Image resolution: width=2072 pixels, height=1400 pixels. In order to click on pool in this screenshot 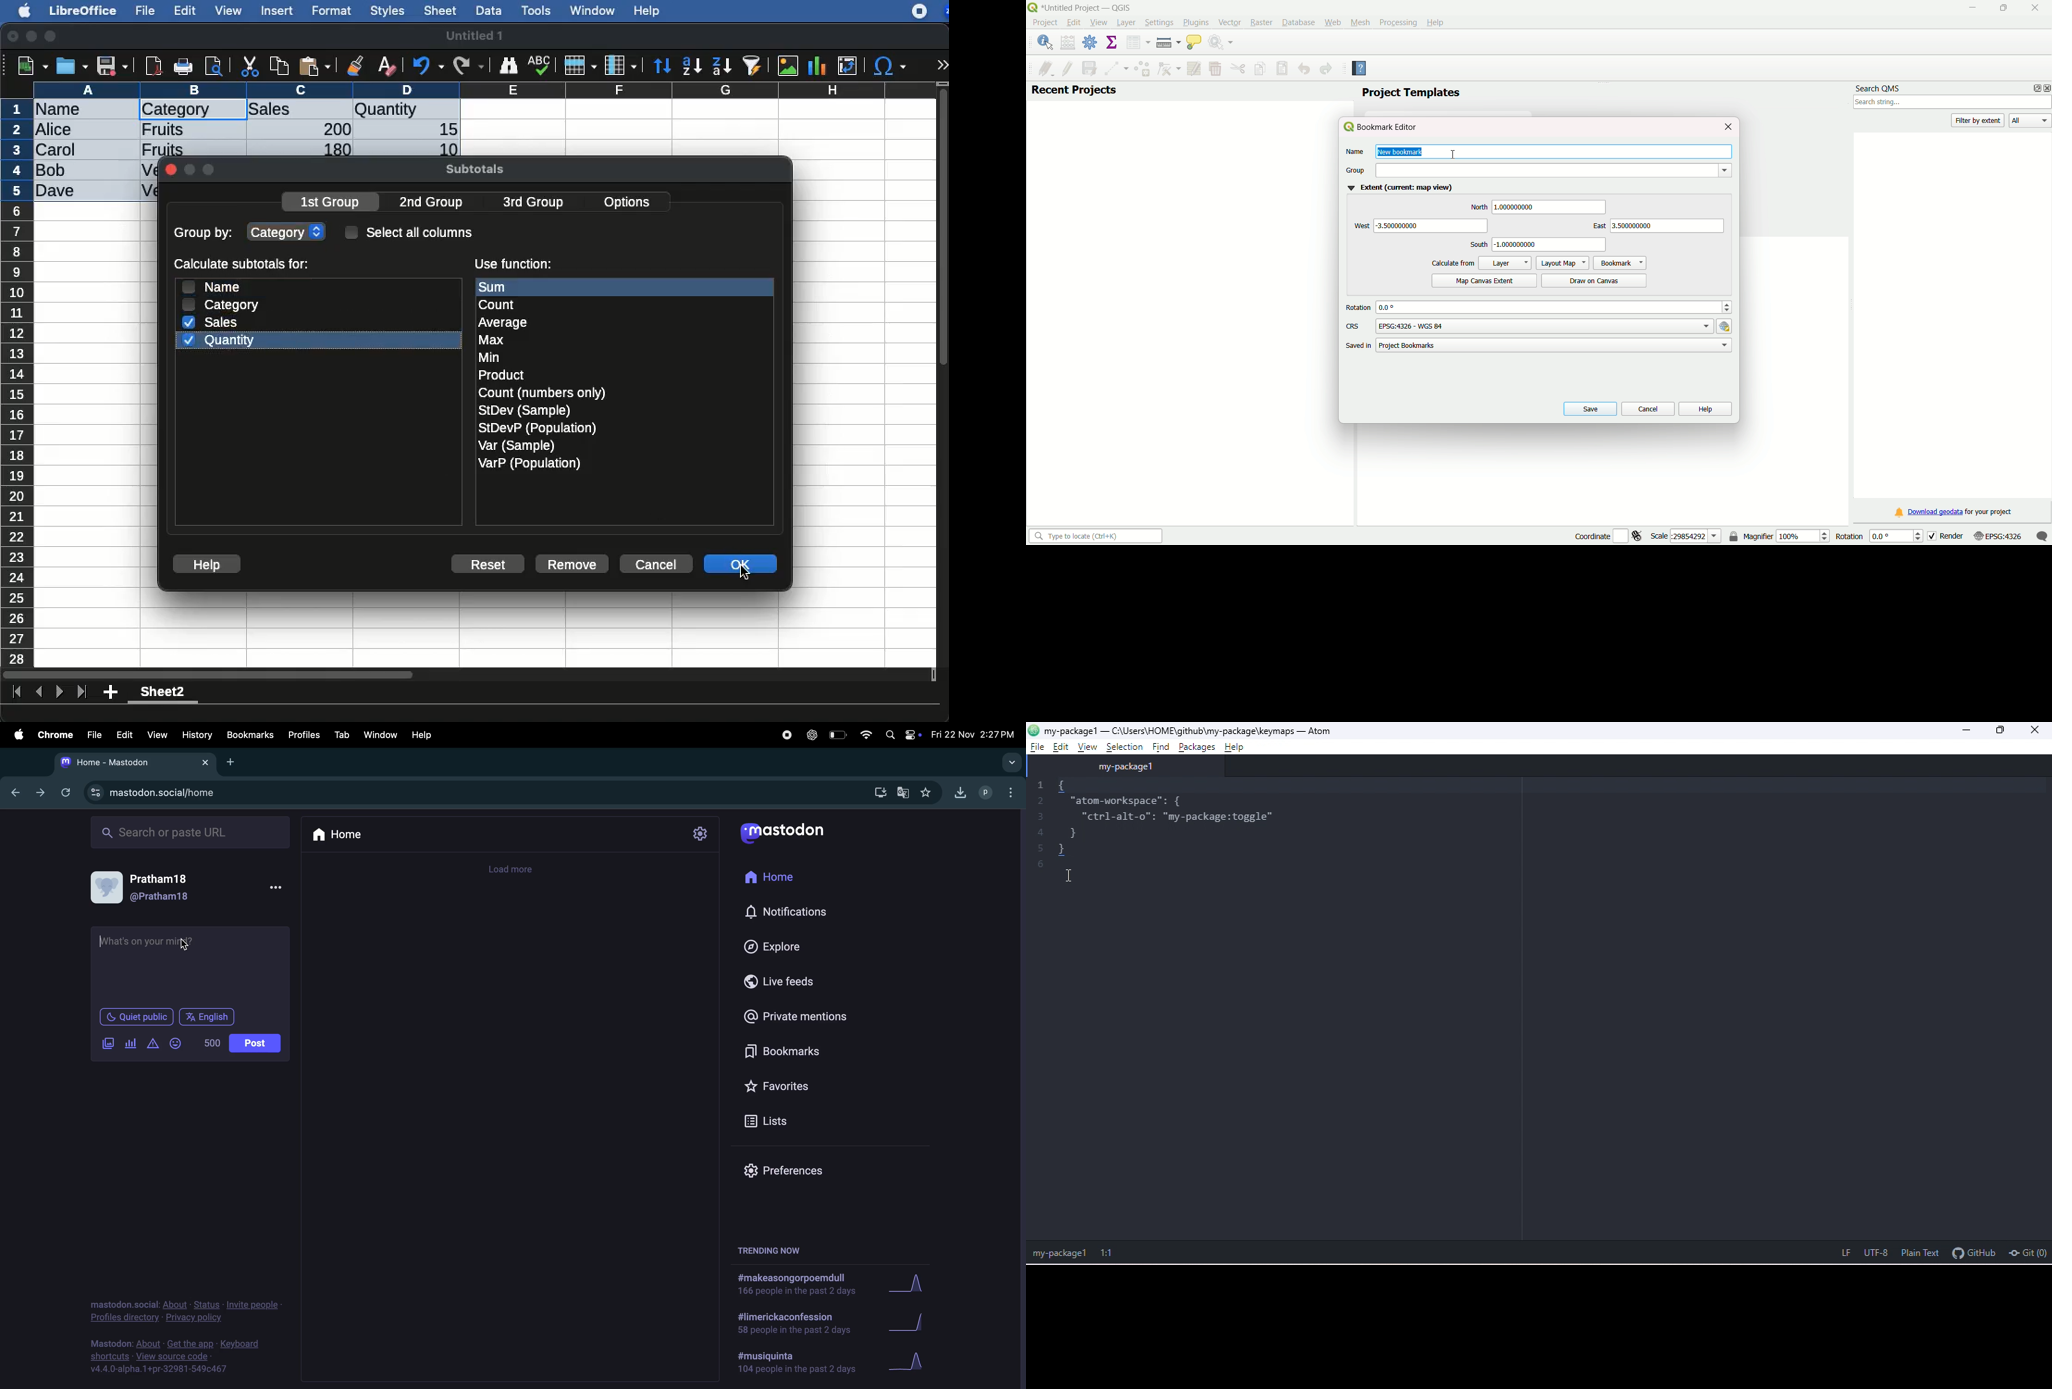, I will do `click(132, 1043)`.